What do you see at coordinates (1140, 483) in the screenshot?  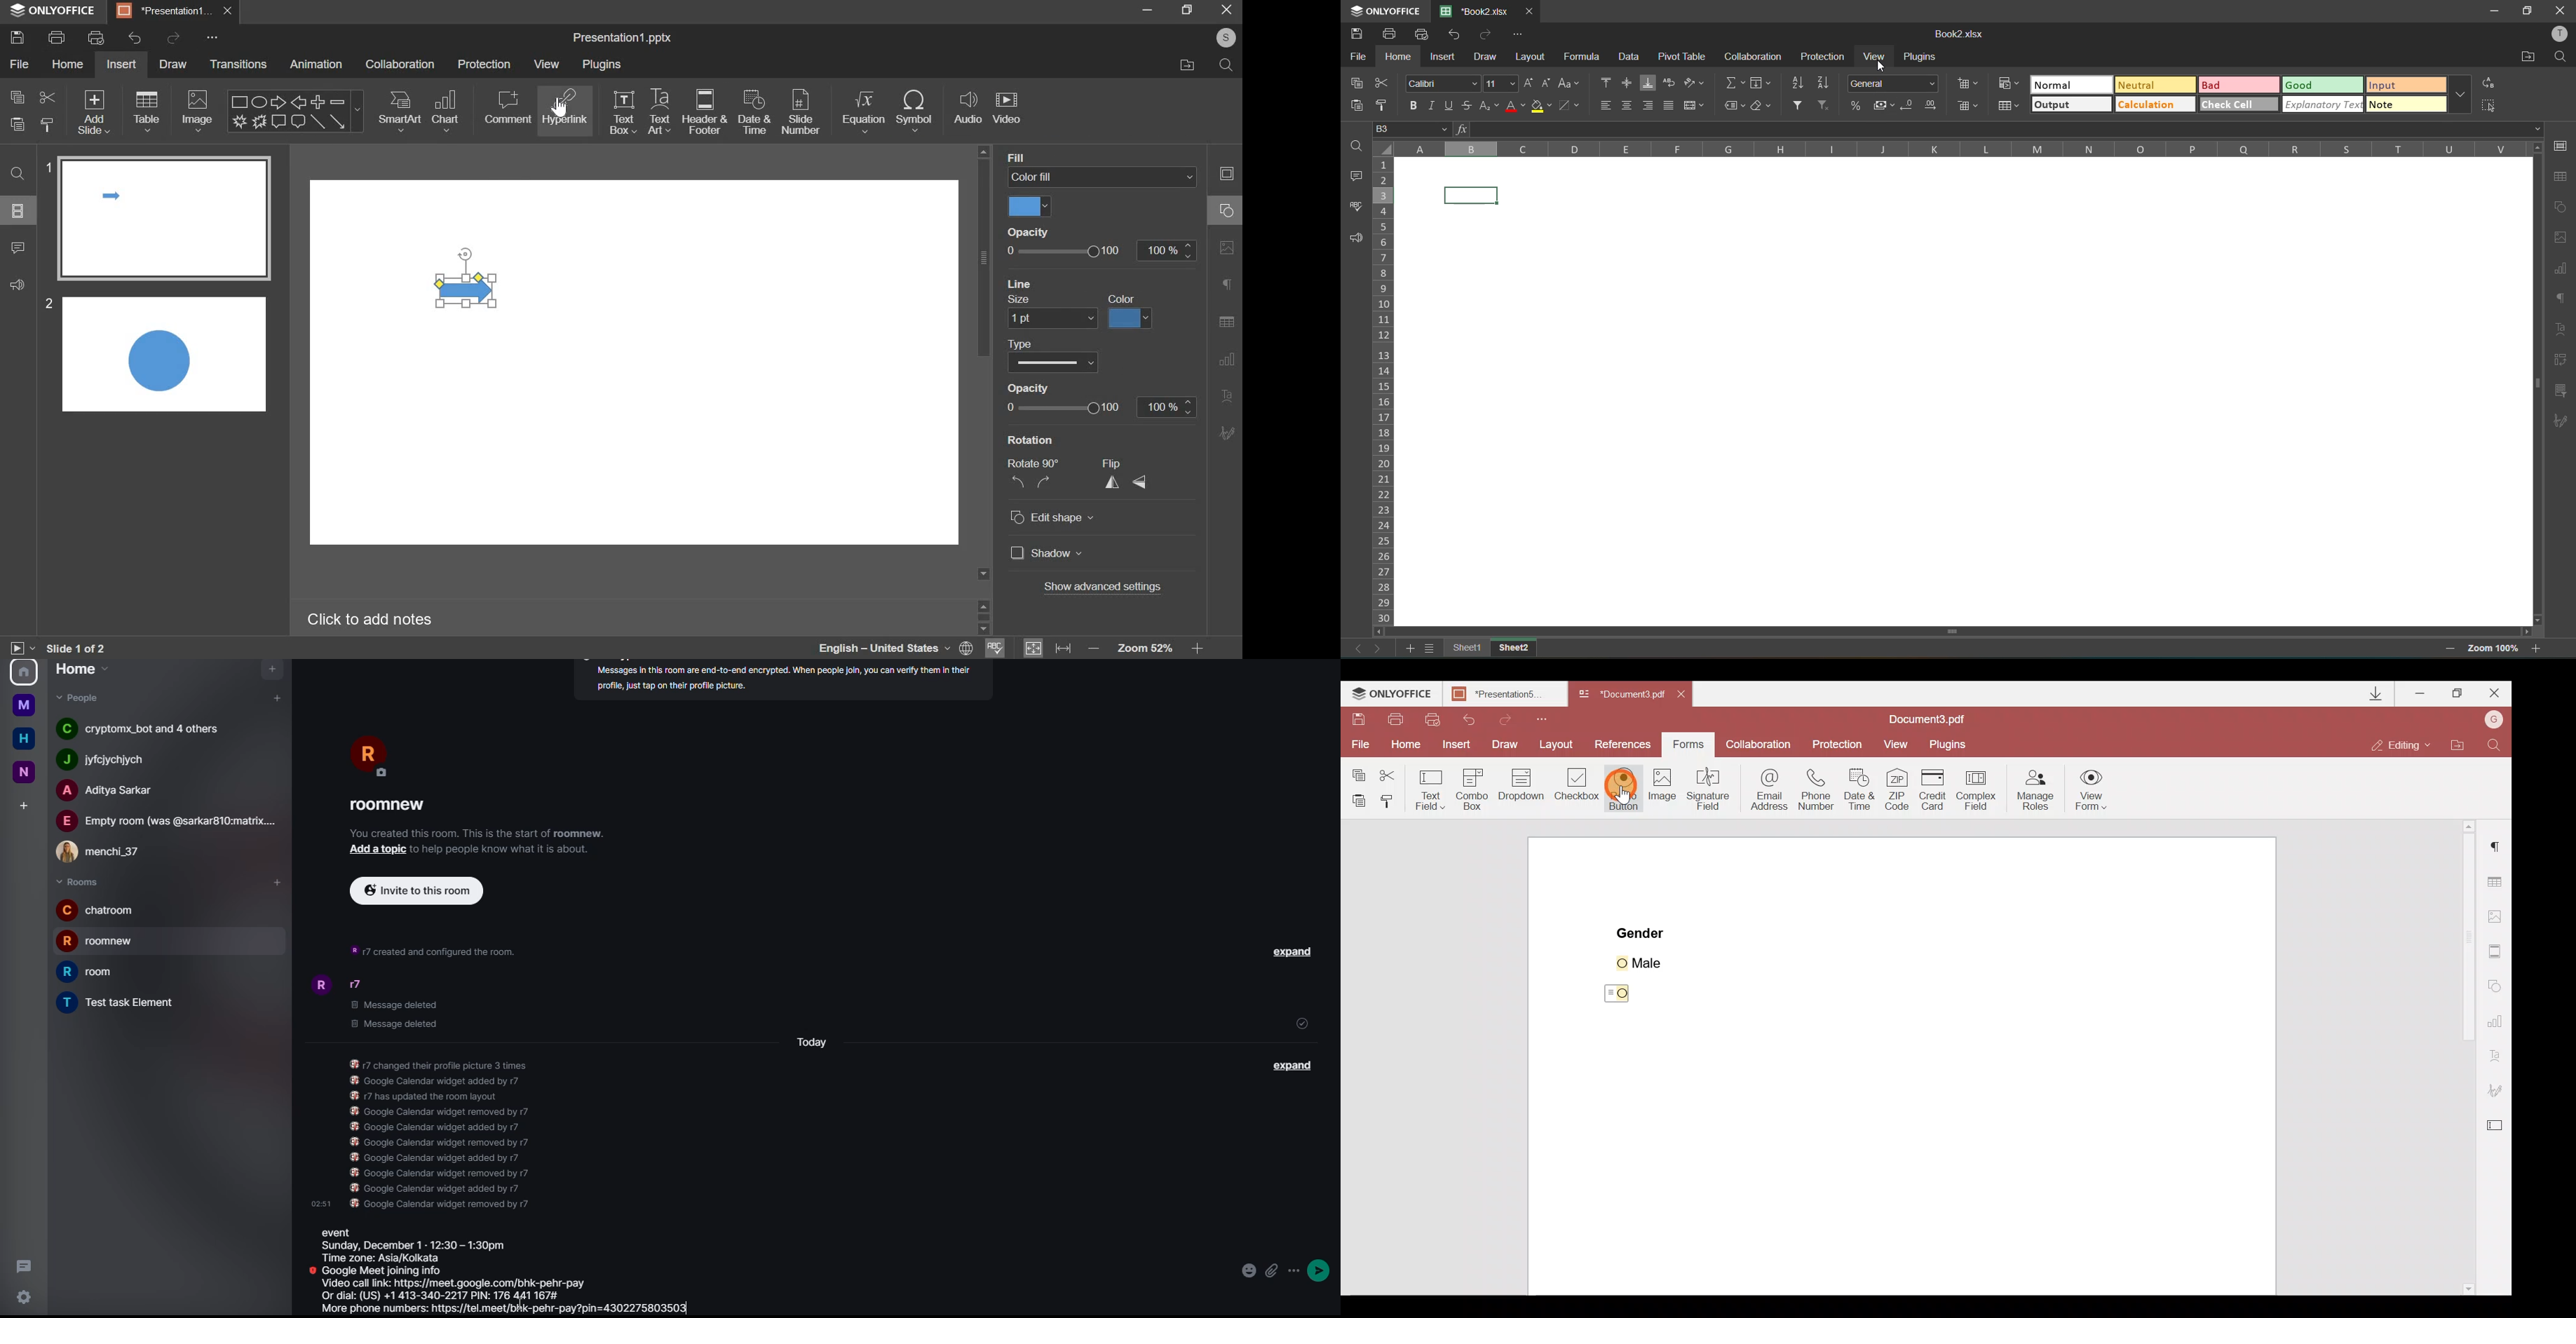 I see `flip vertically` at bounding box center [1140, 483].